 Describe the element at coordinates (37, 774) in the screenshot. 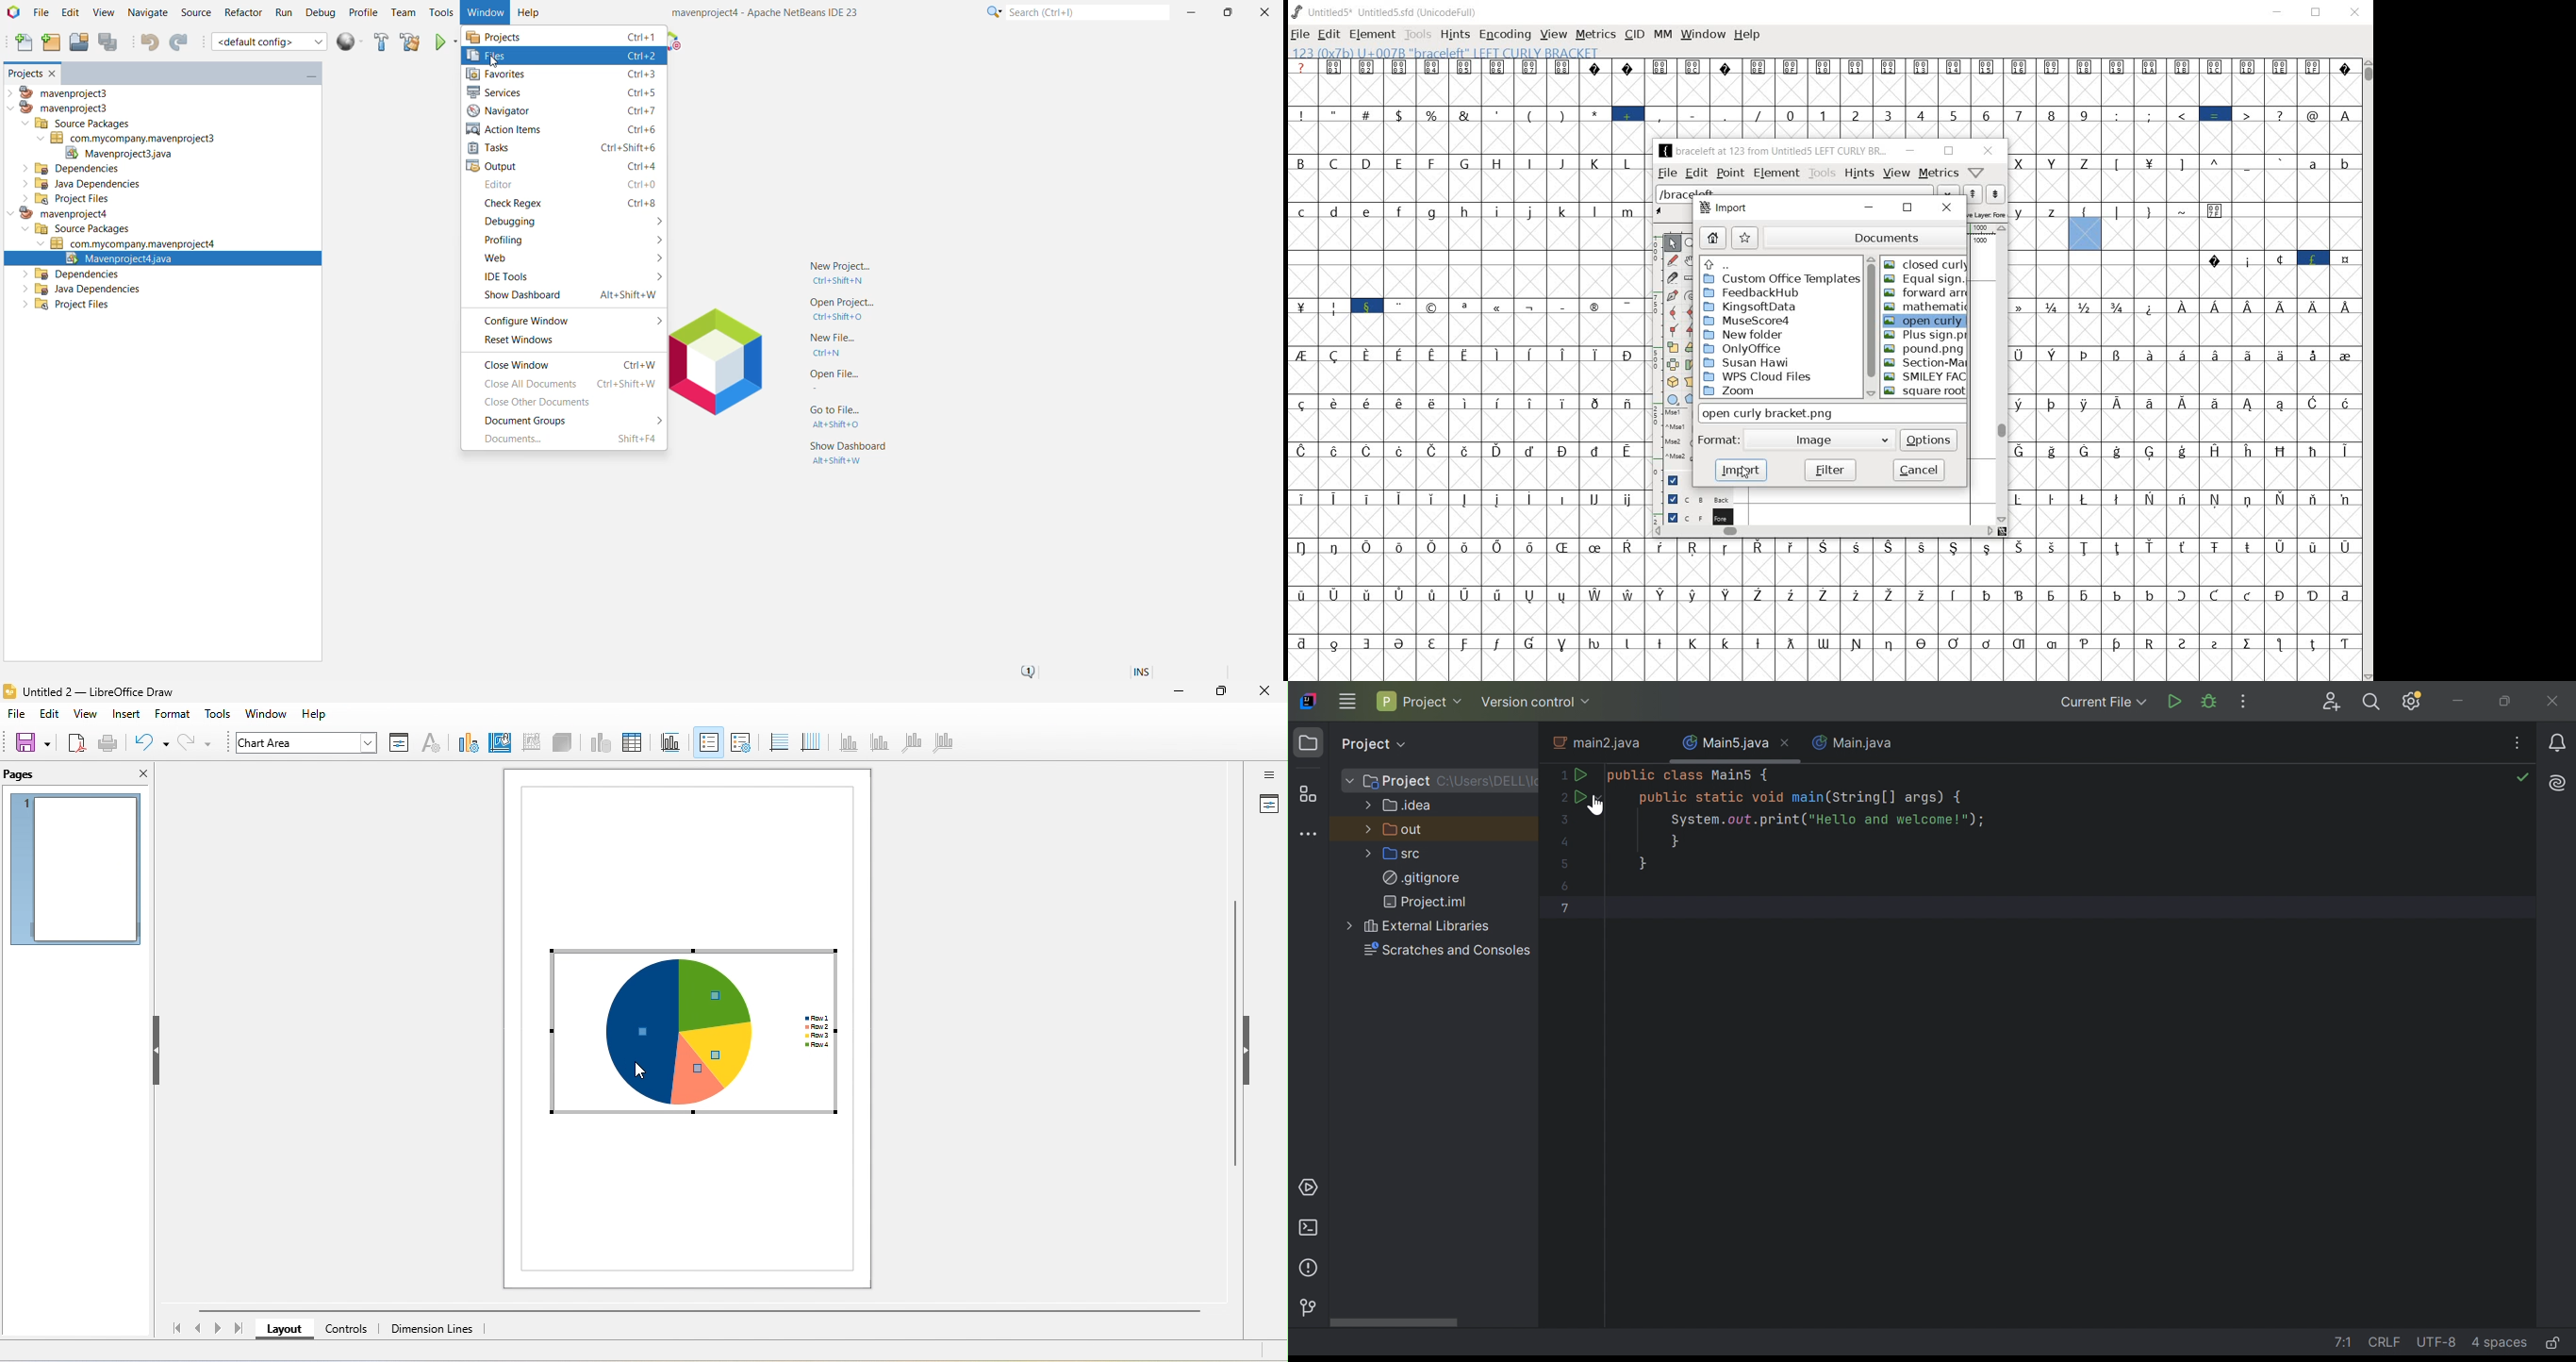

I see `pages` at that location.